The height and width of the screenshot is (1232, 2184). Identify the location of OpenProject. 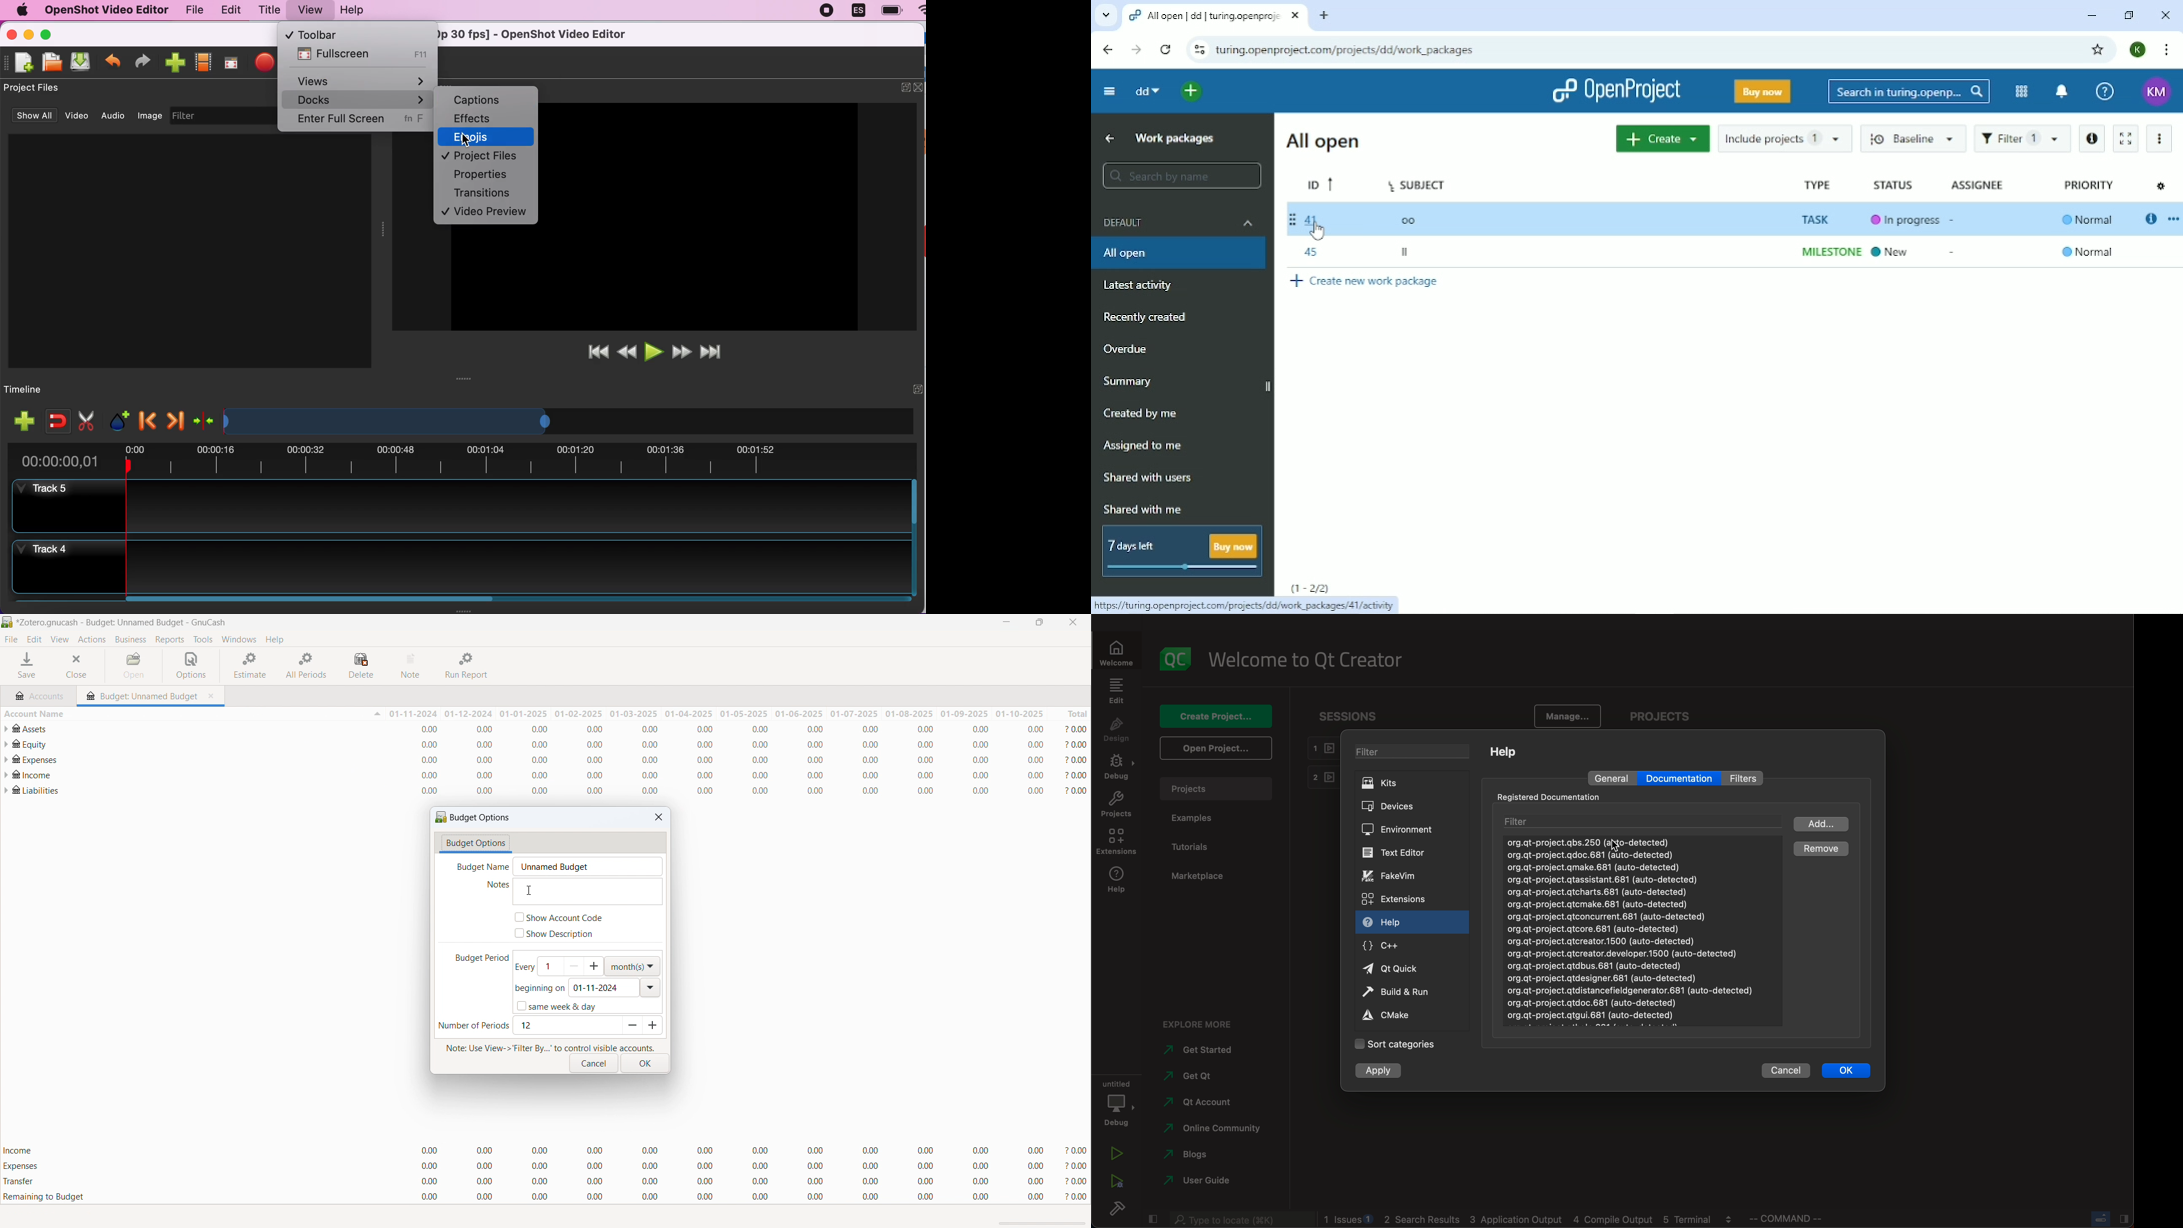
(1610, 90).